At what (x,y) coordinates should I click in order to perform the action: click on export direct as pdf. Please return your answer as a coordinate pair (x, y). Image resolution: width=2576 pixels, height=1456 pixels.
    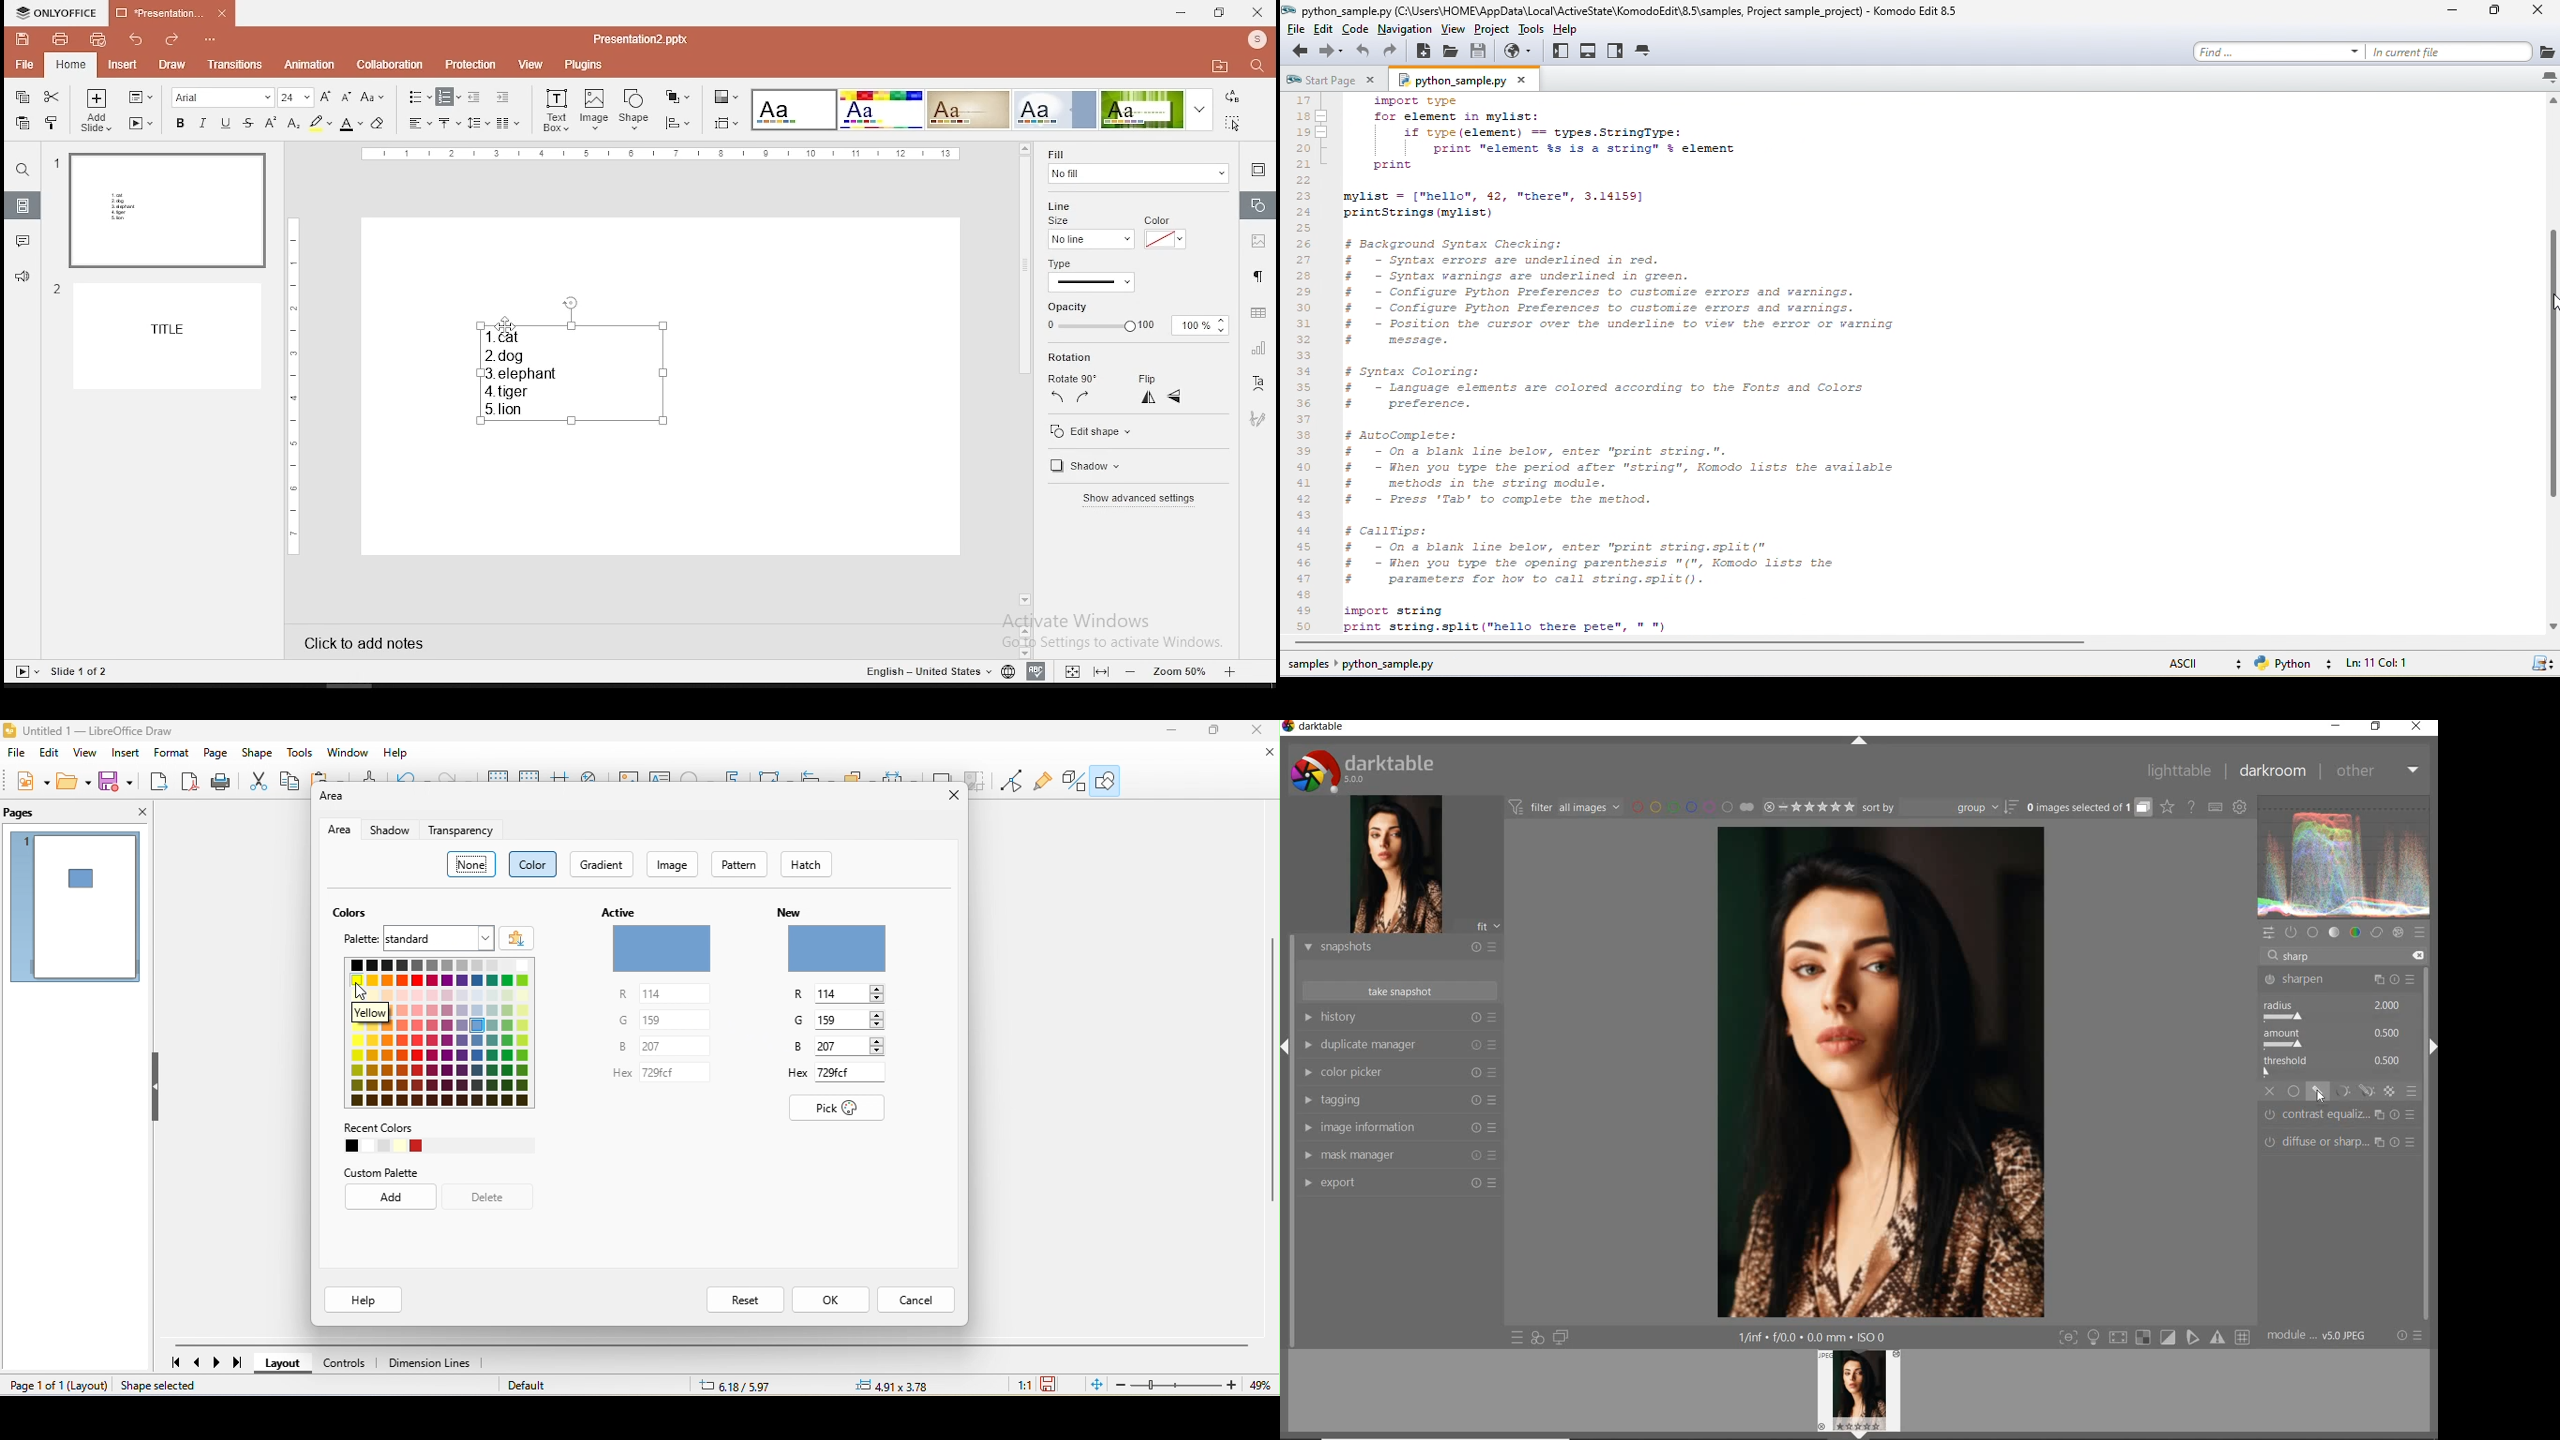
    Looking at the image, I should click on (190, 784).